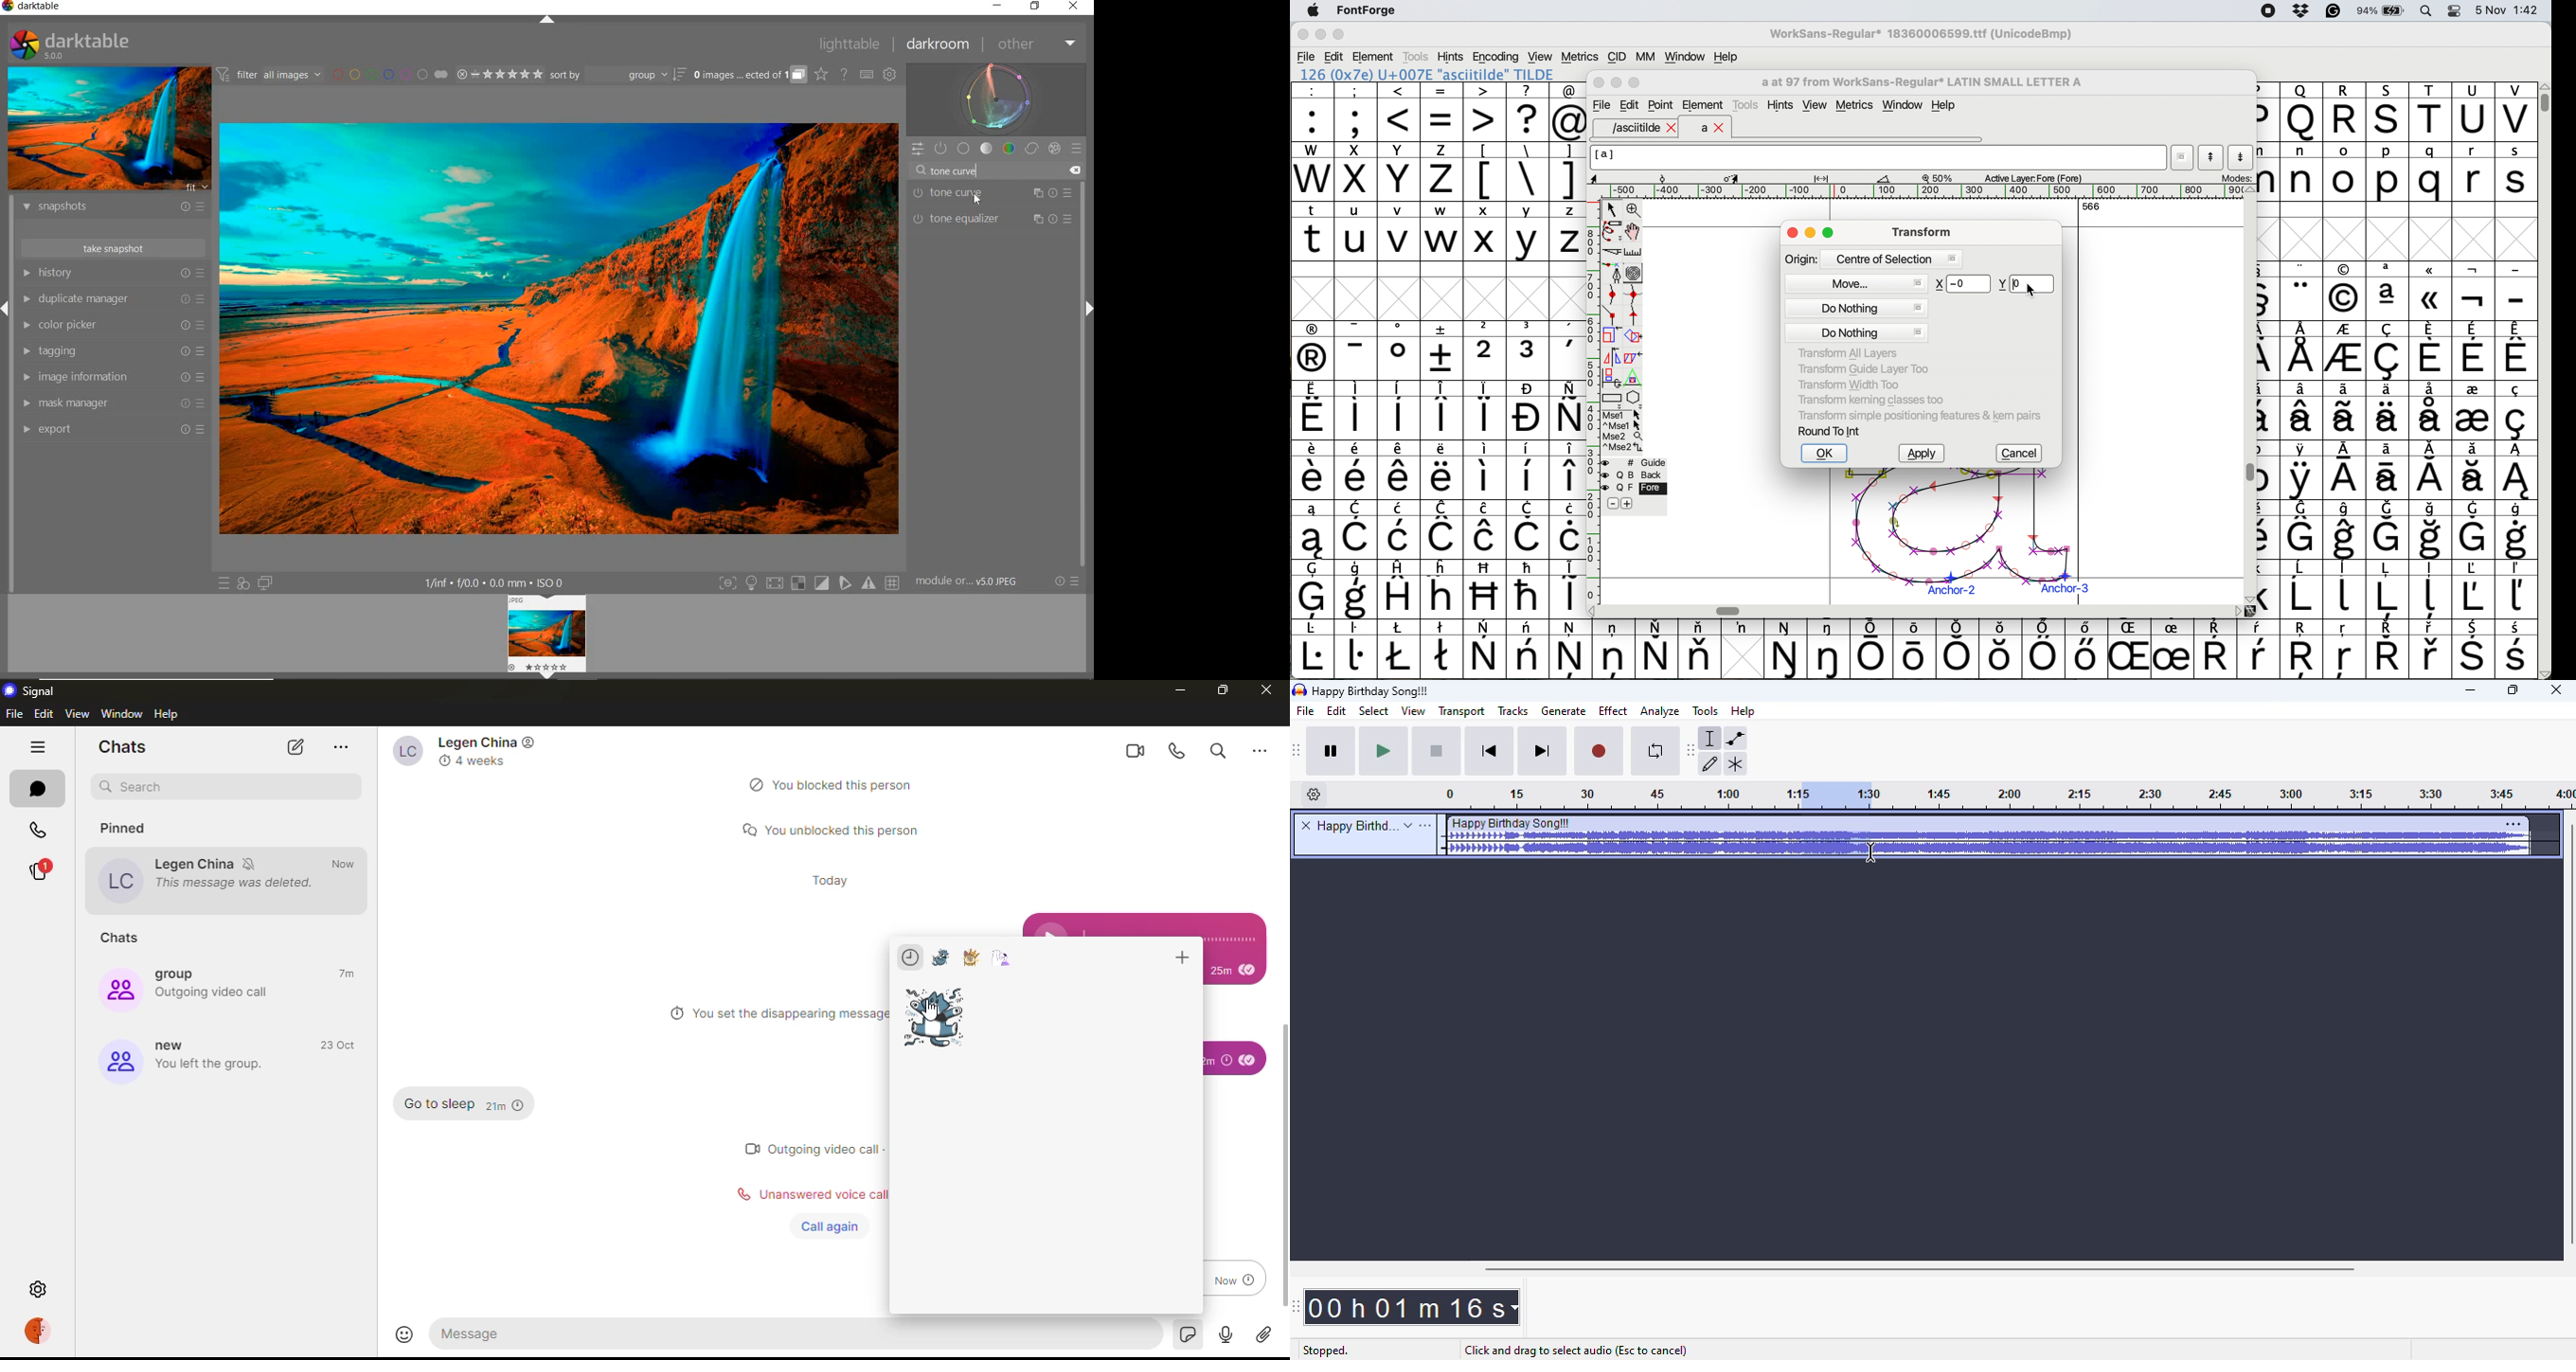 The image size is (2576, 1372). Describe the element at coordinates (2211, 157) in the screenshot. I see `show previous letter` at that location.